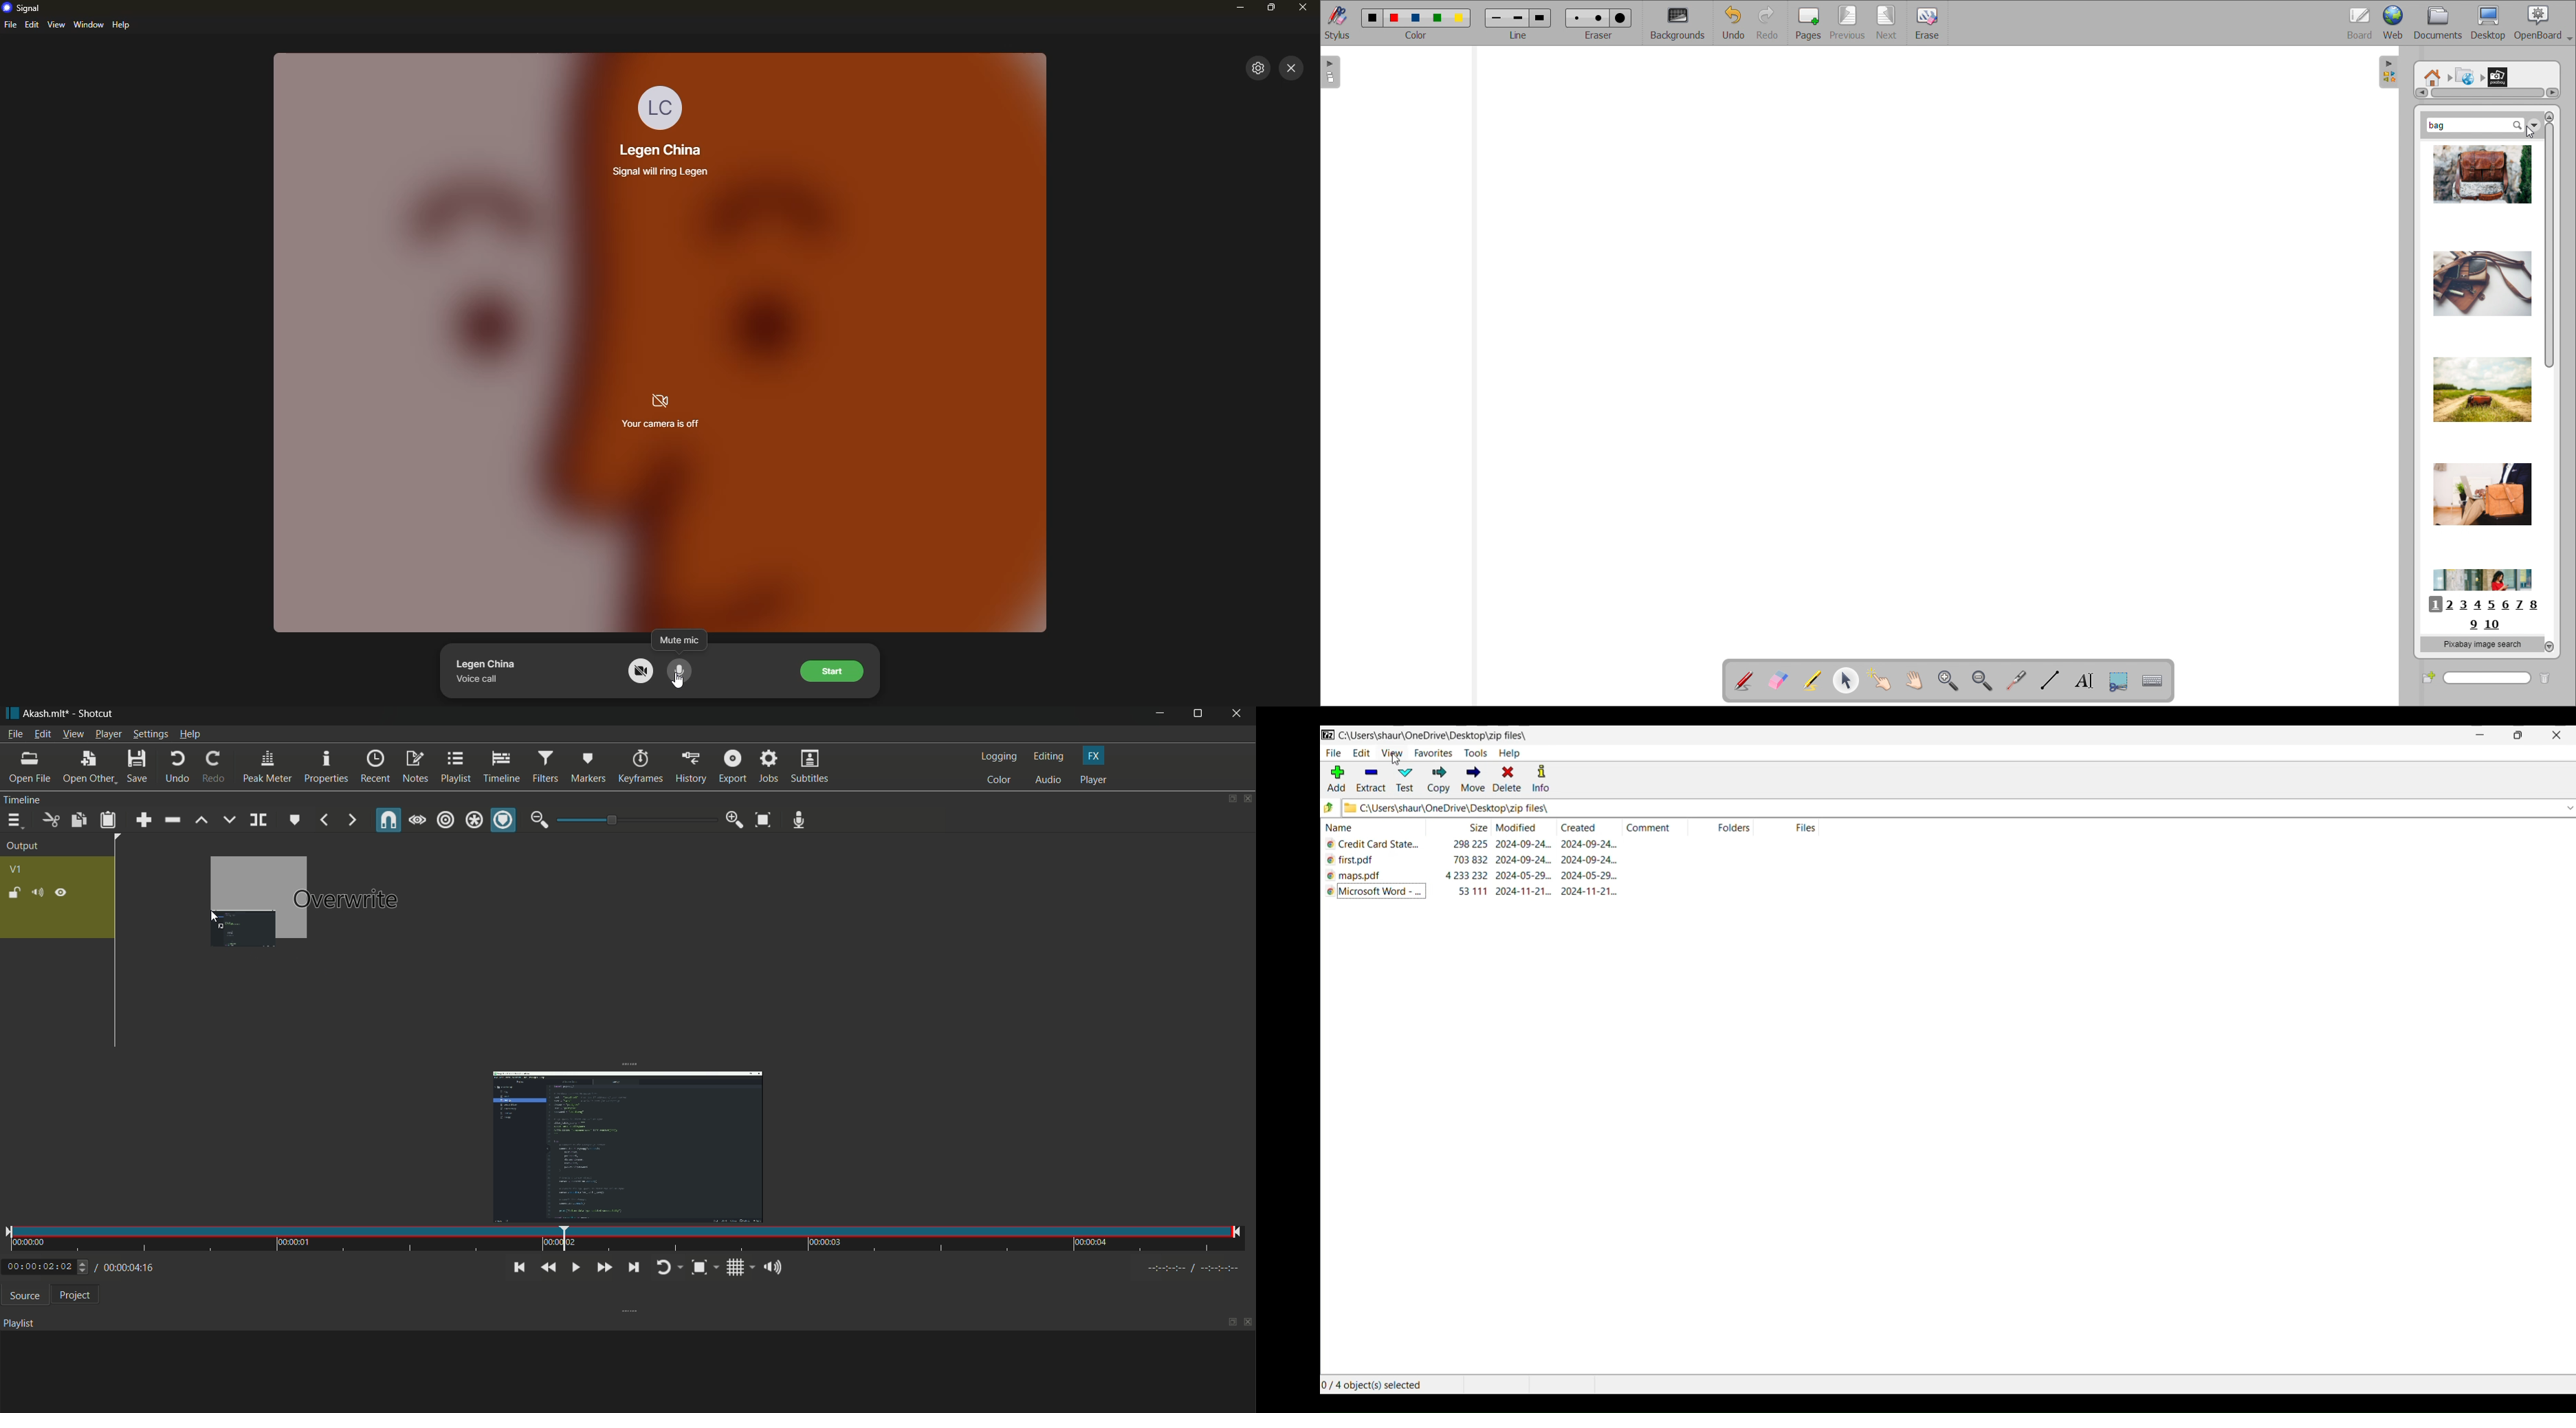 This screenshot has height=1428, width=2576. Describe the element at coordinates (667, 1268) in the screenshot. I see `toggle player looping` at that location.